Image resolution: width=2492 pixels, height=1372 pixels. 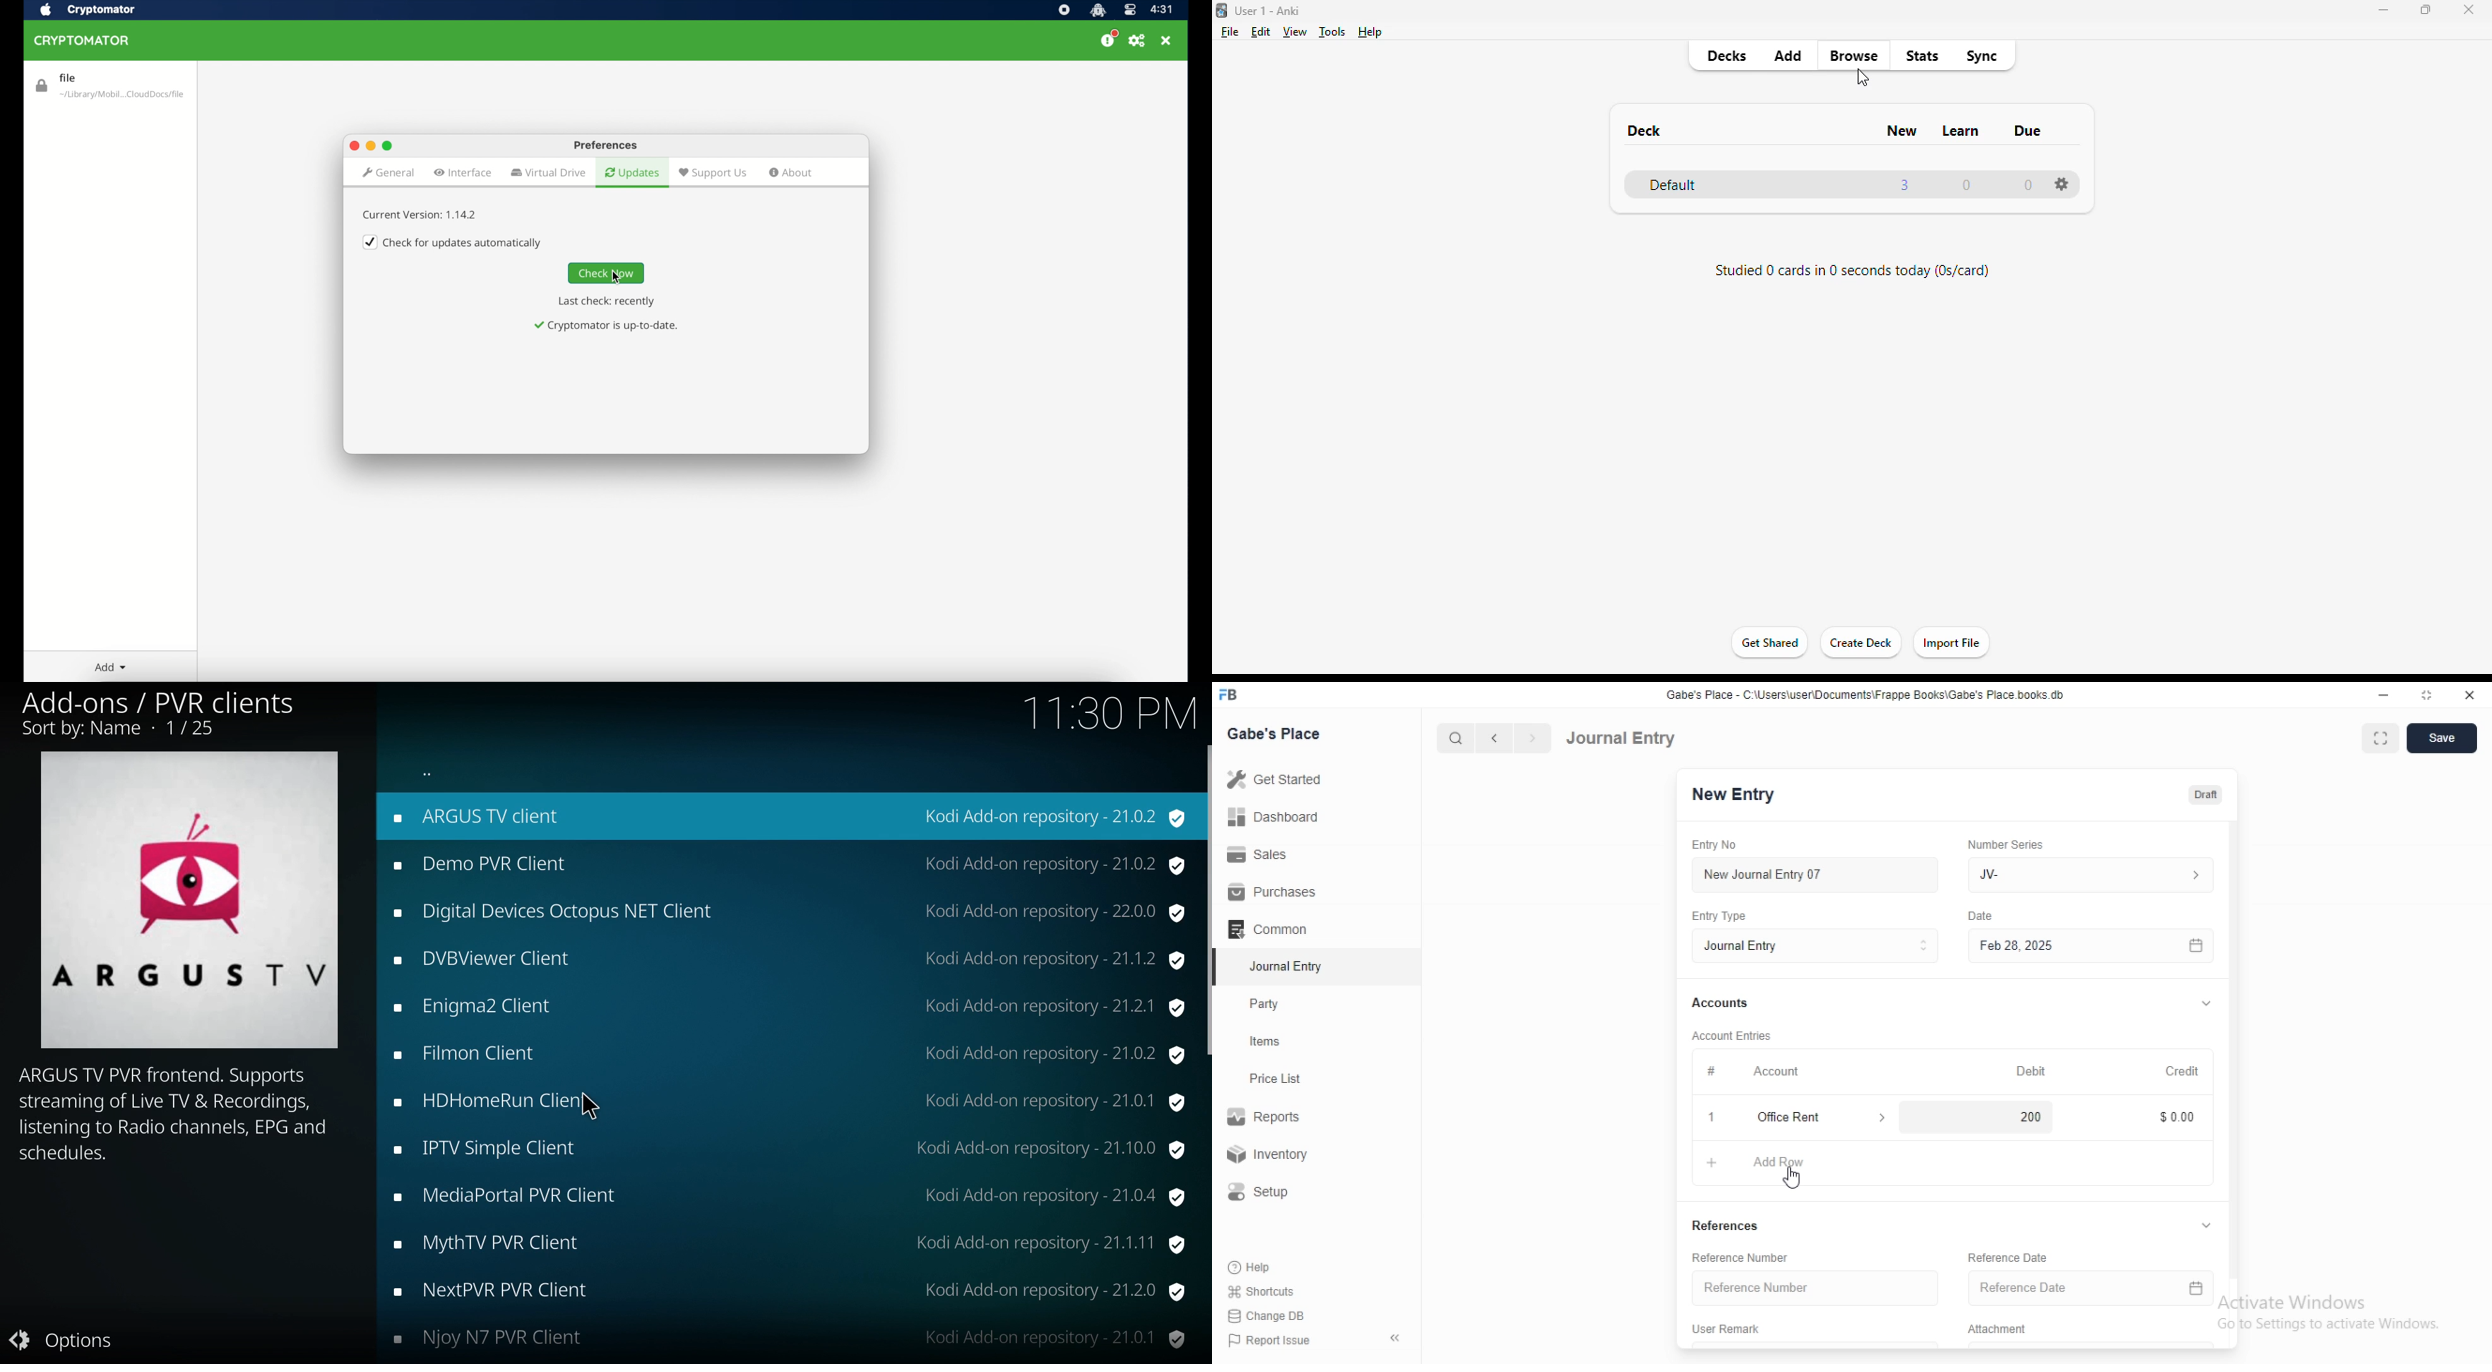 I want to click on stats, so click(x=1922, y=57).